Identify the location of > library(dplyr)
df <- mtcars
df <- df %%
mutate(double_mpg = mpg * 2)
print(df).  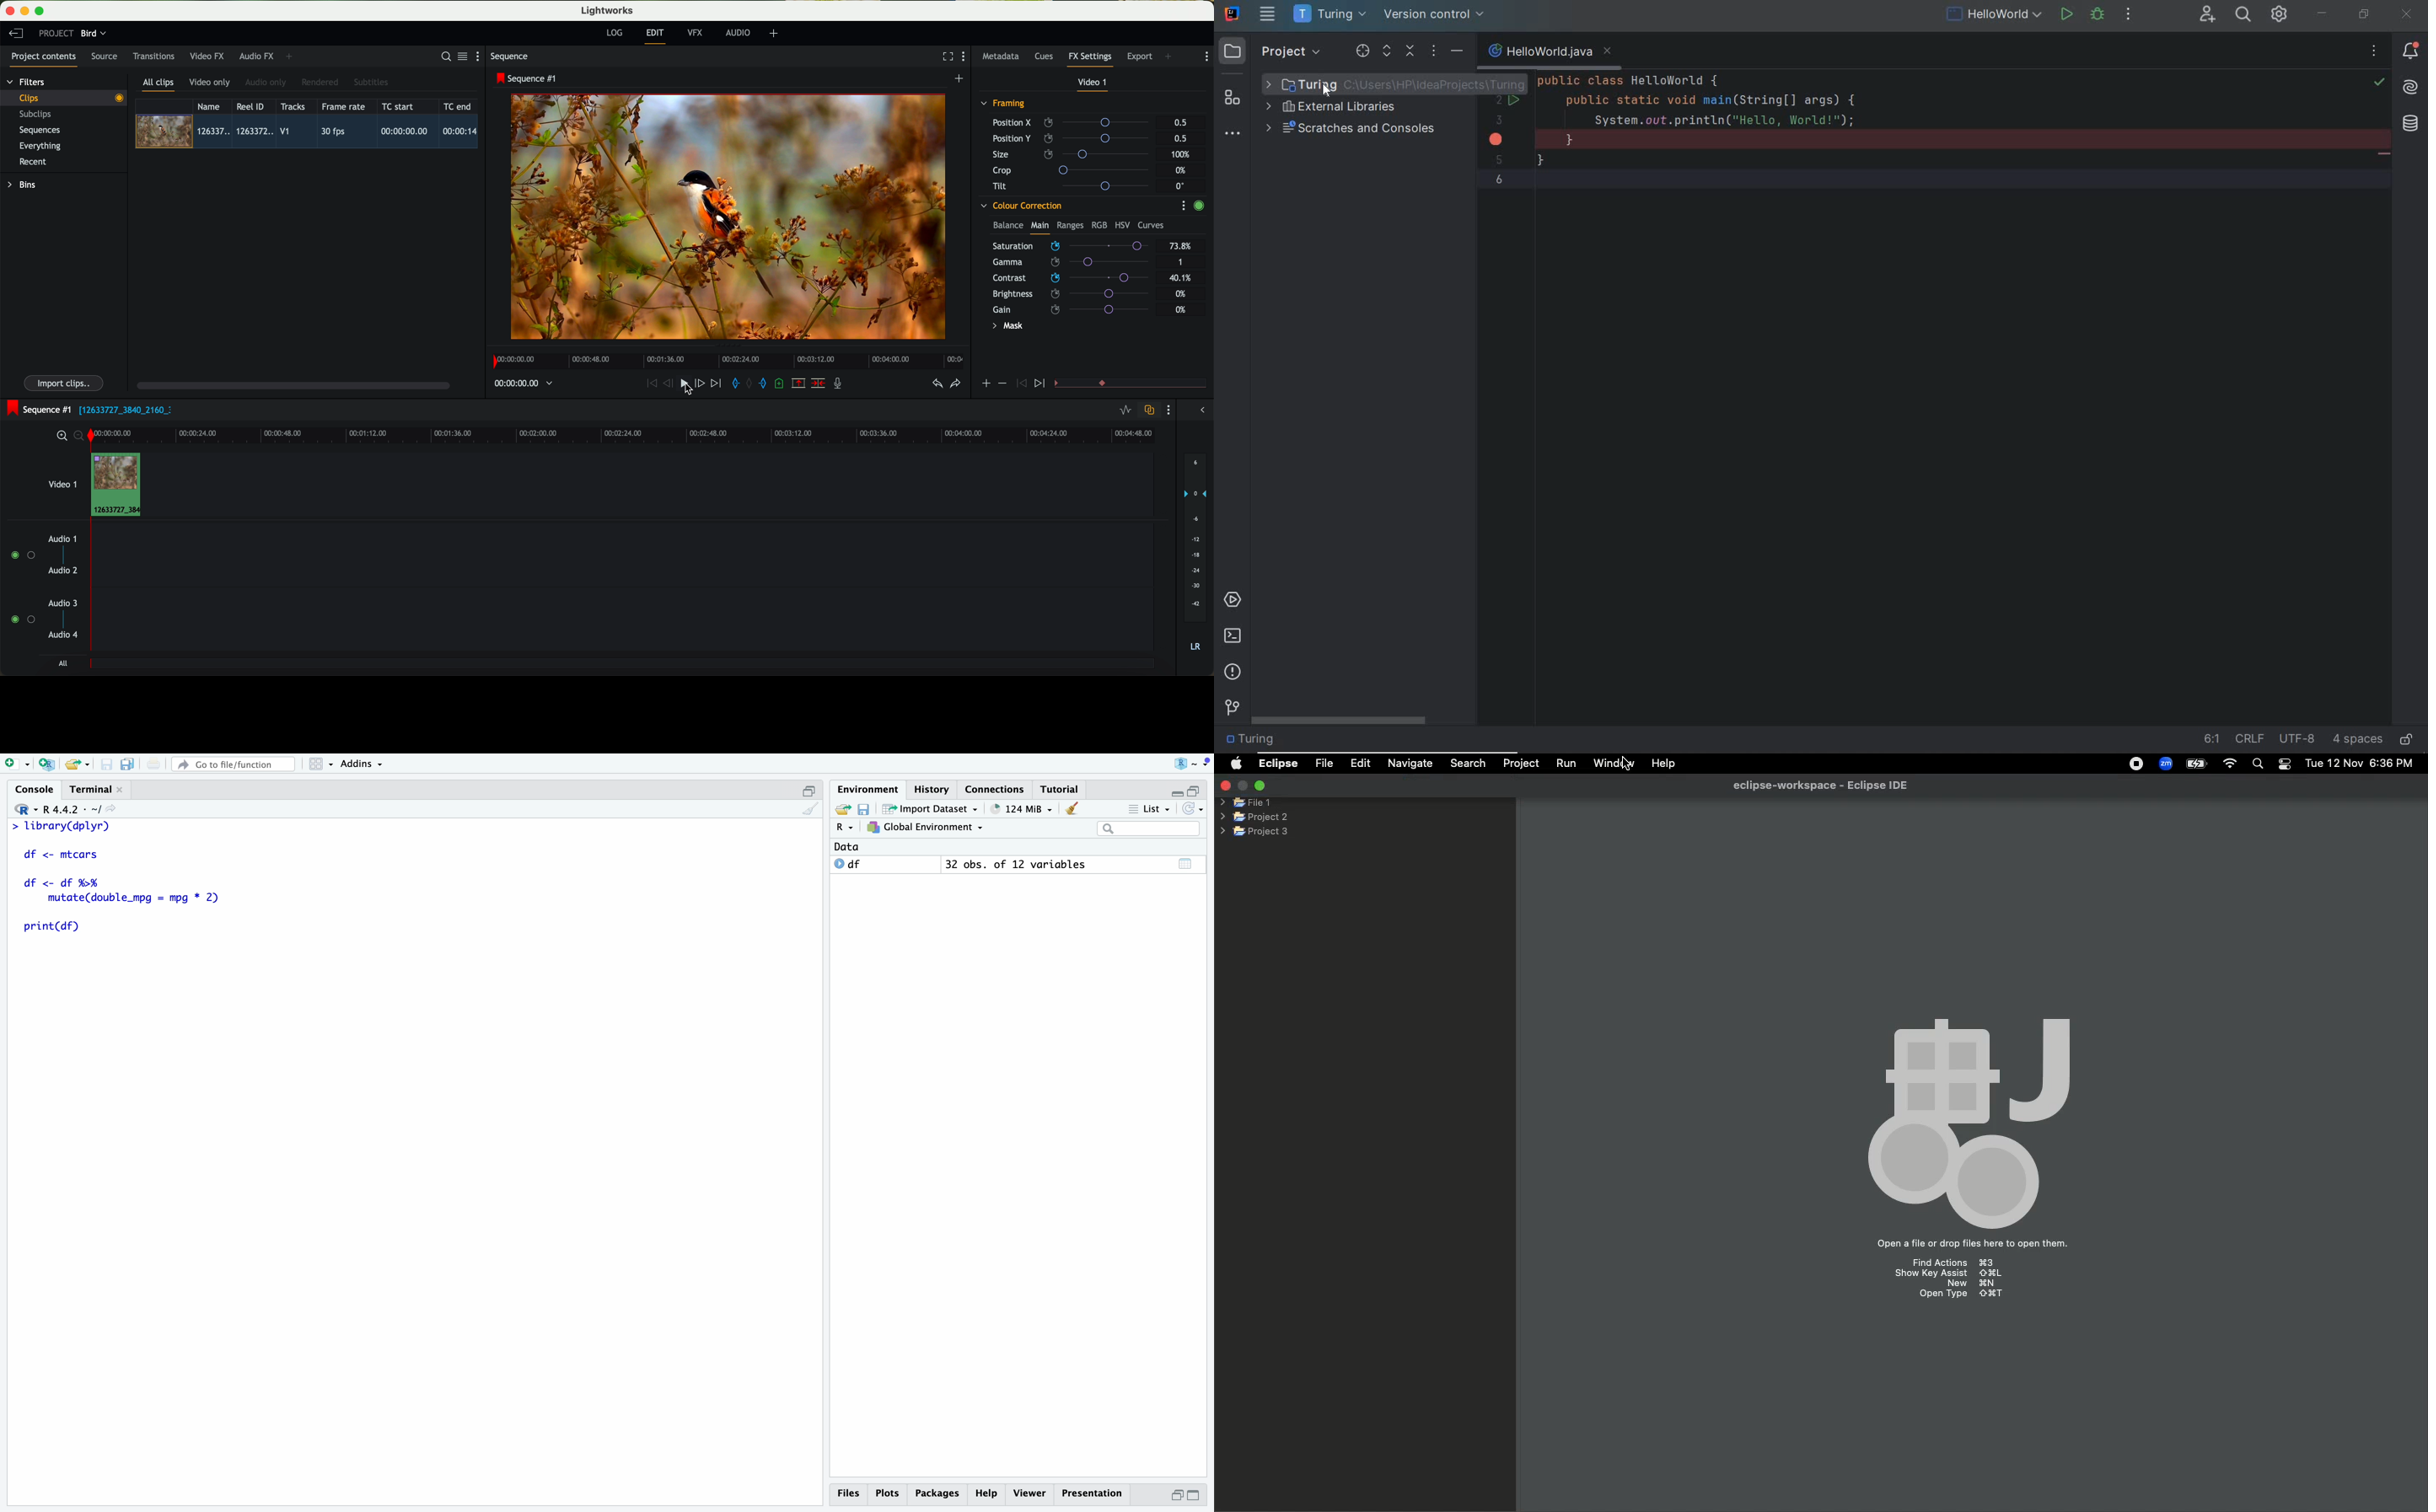
(118, 882).